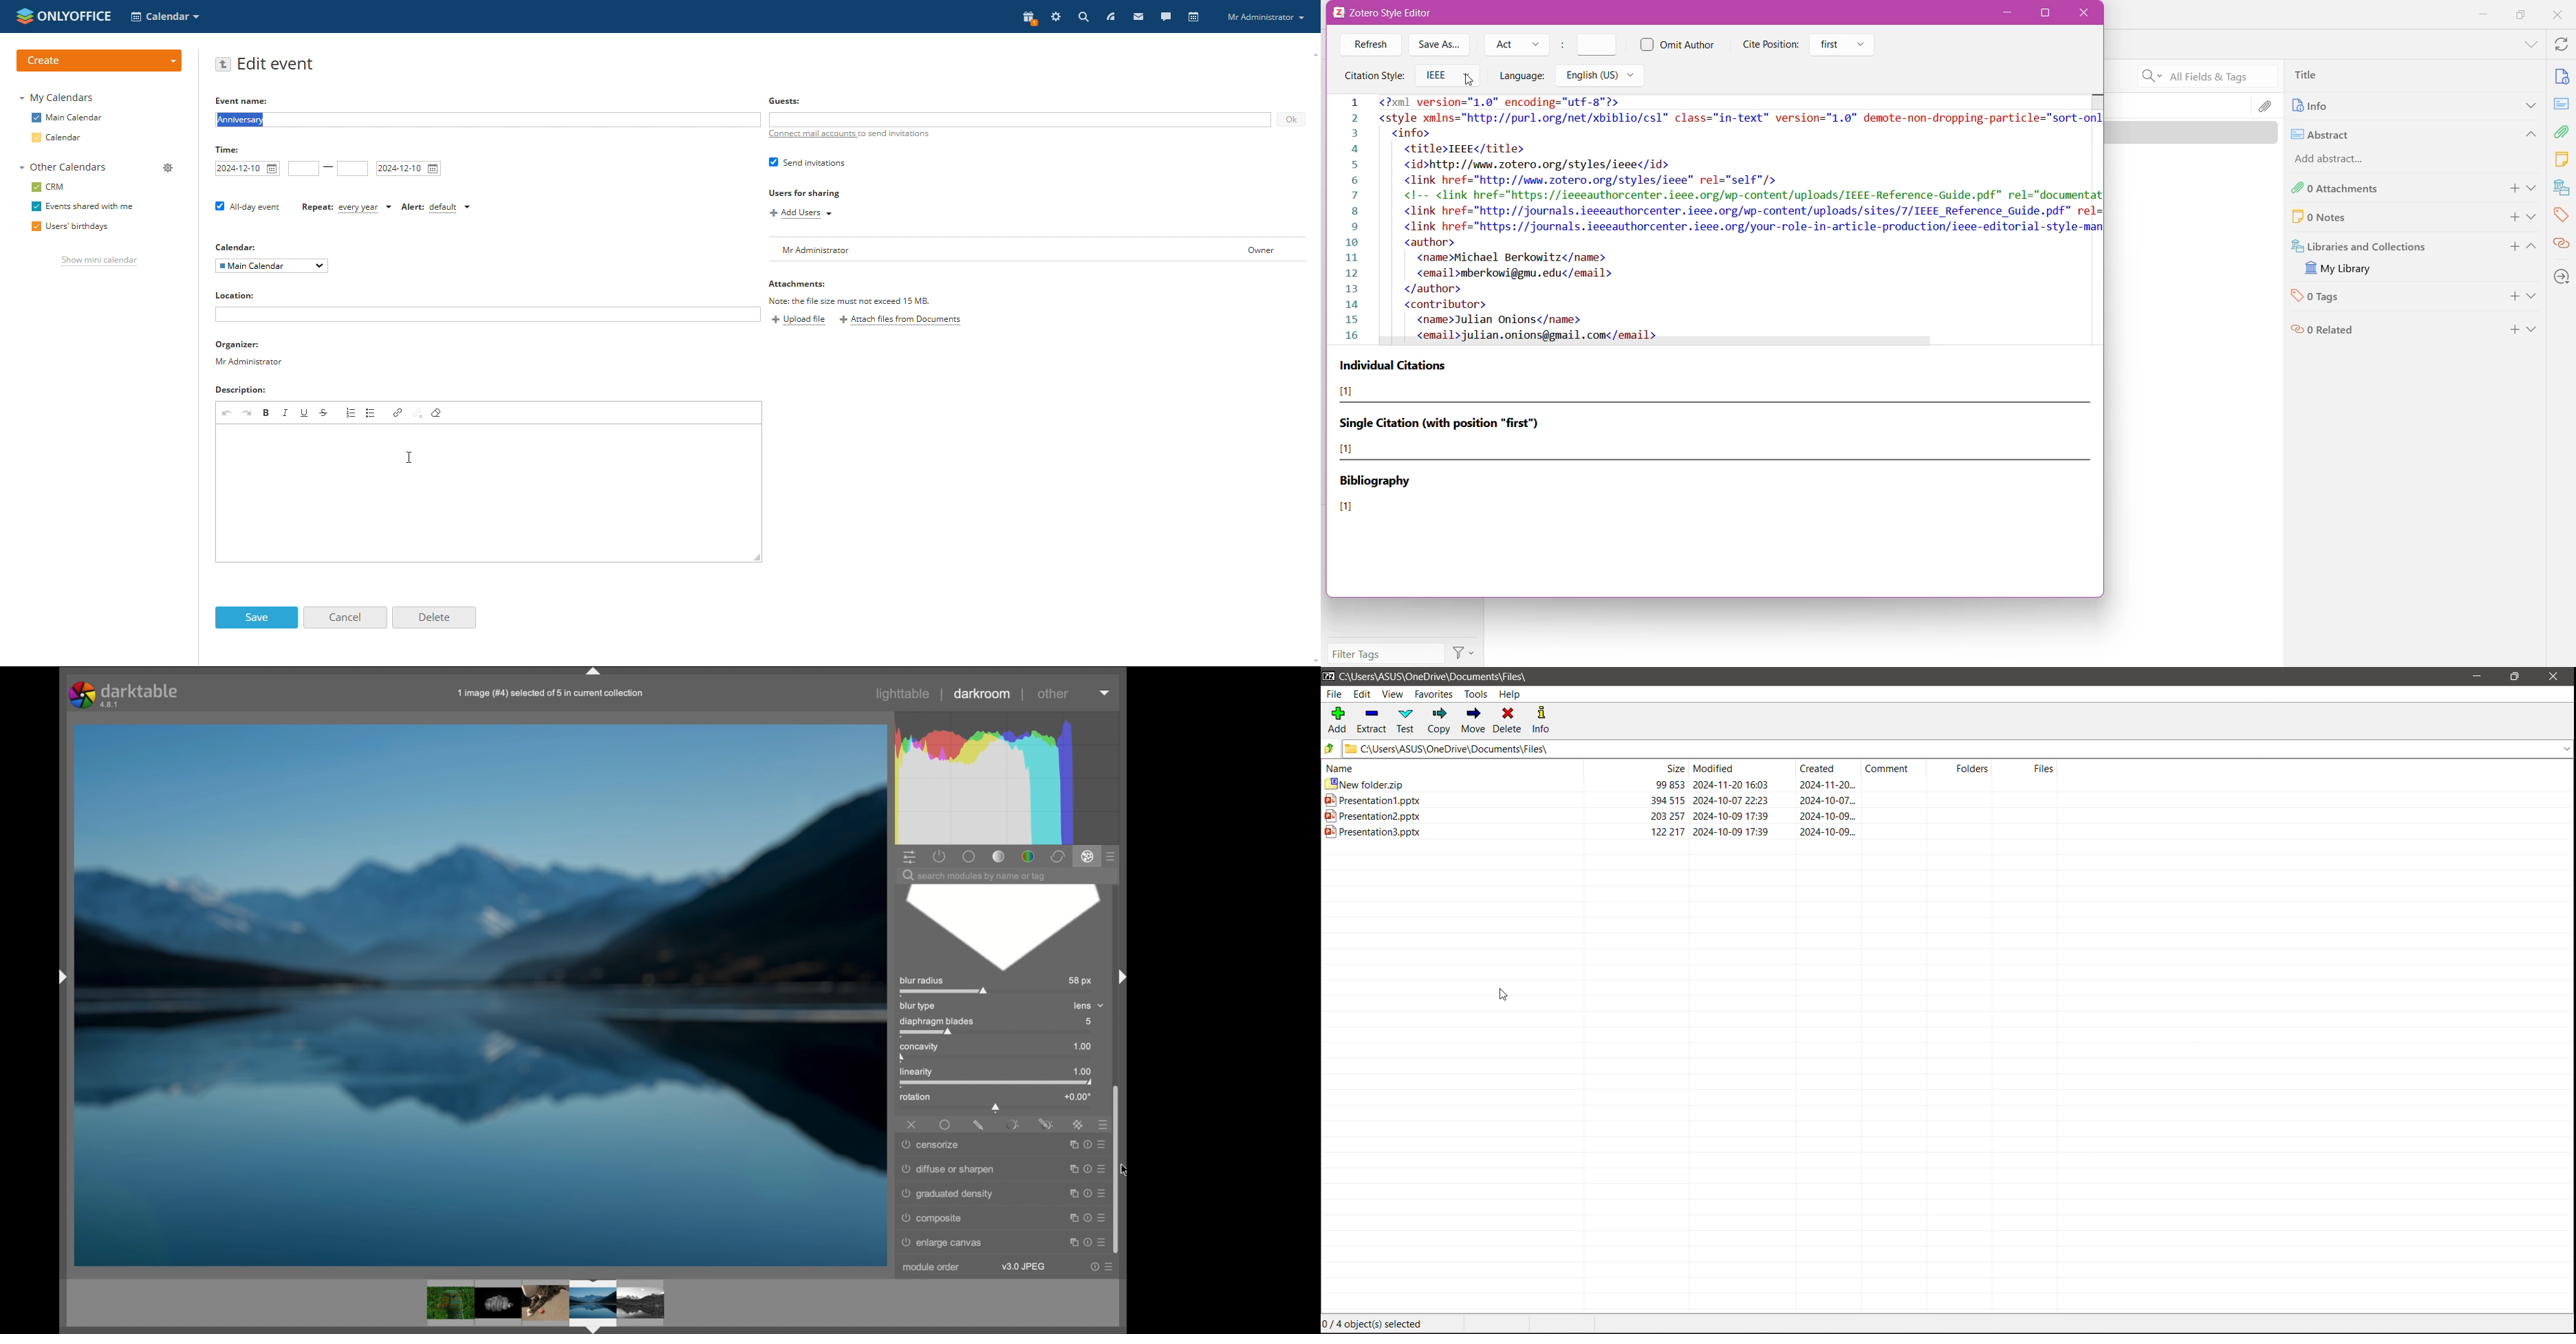 The image size is (2576, 1344). I want to click on help, so click(1086, 1215).